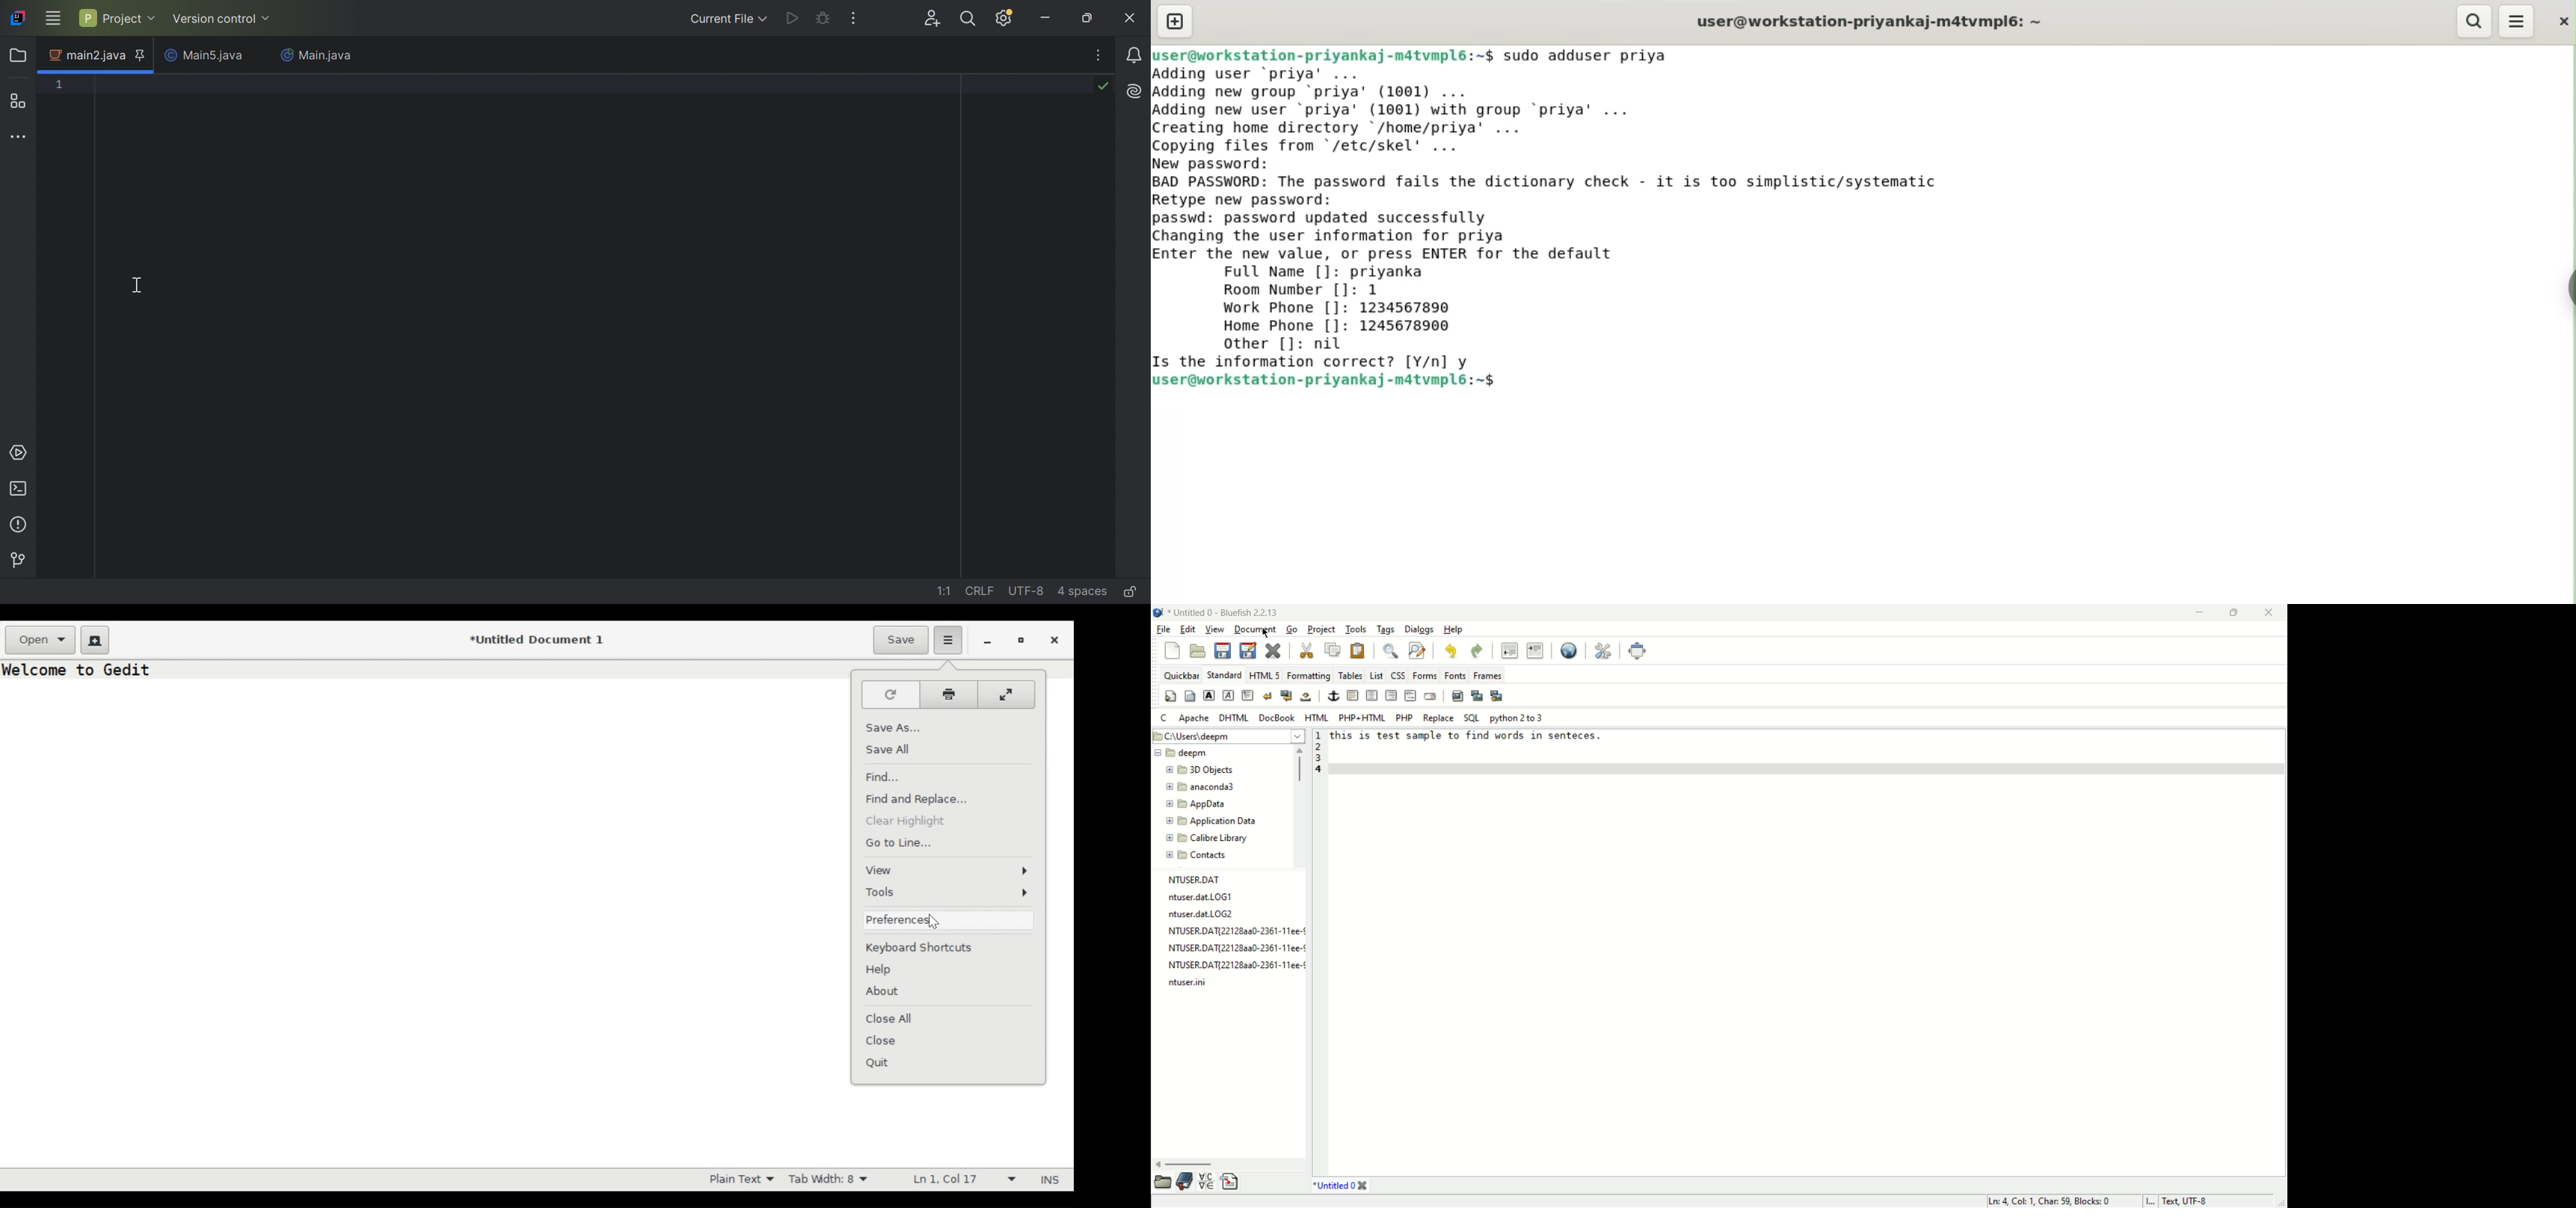 The image size is (2576, 1232). I want to click on project, so click(1321, 628).